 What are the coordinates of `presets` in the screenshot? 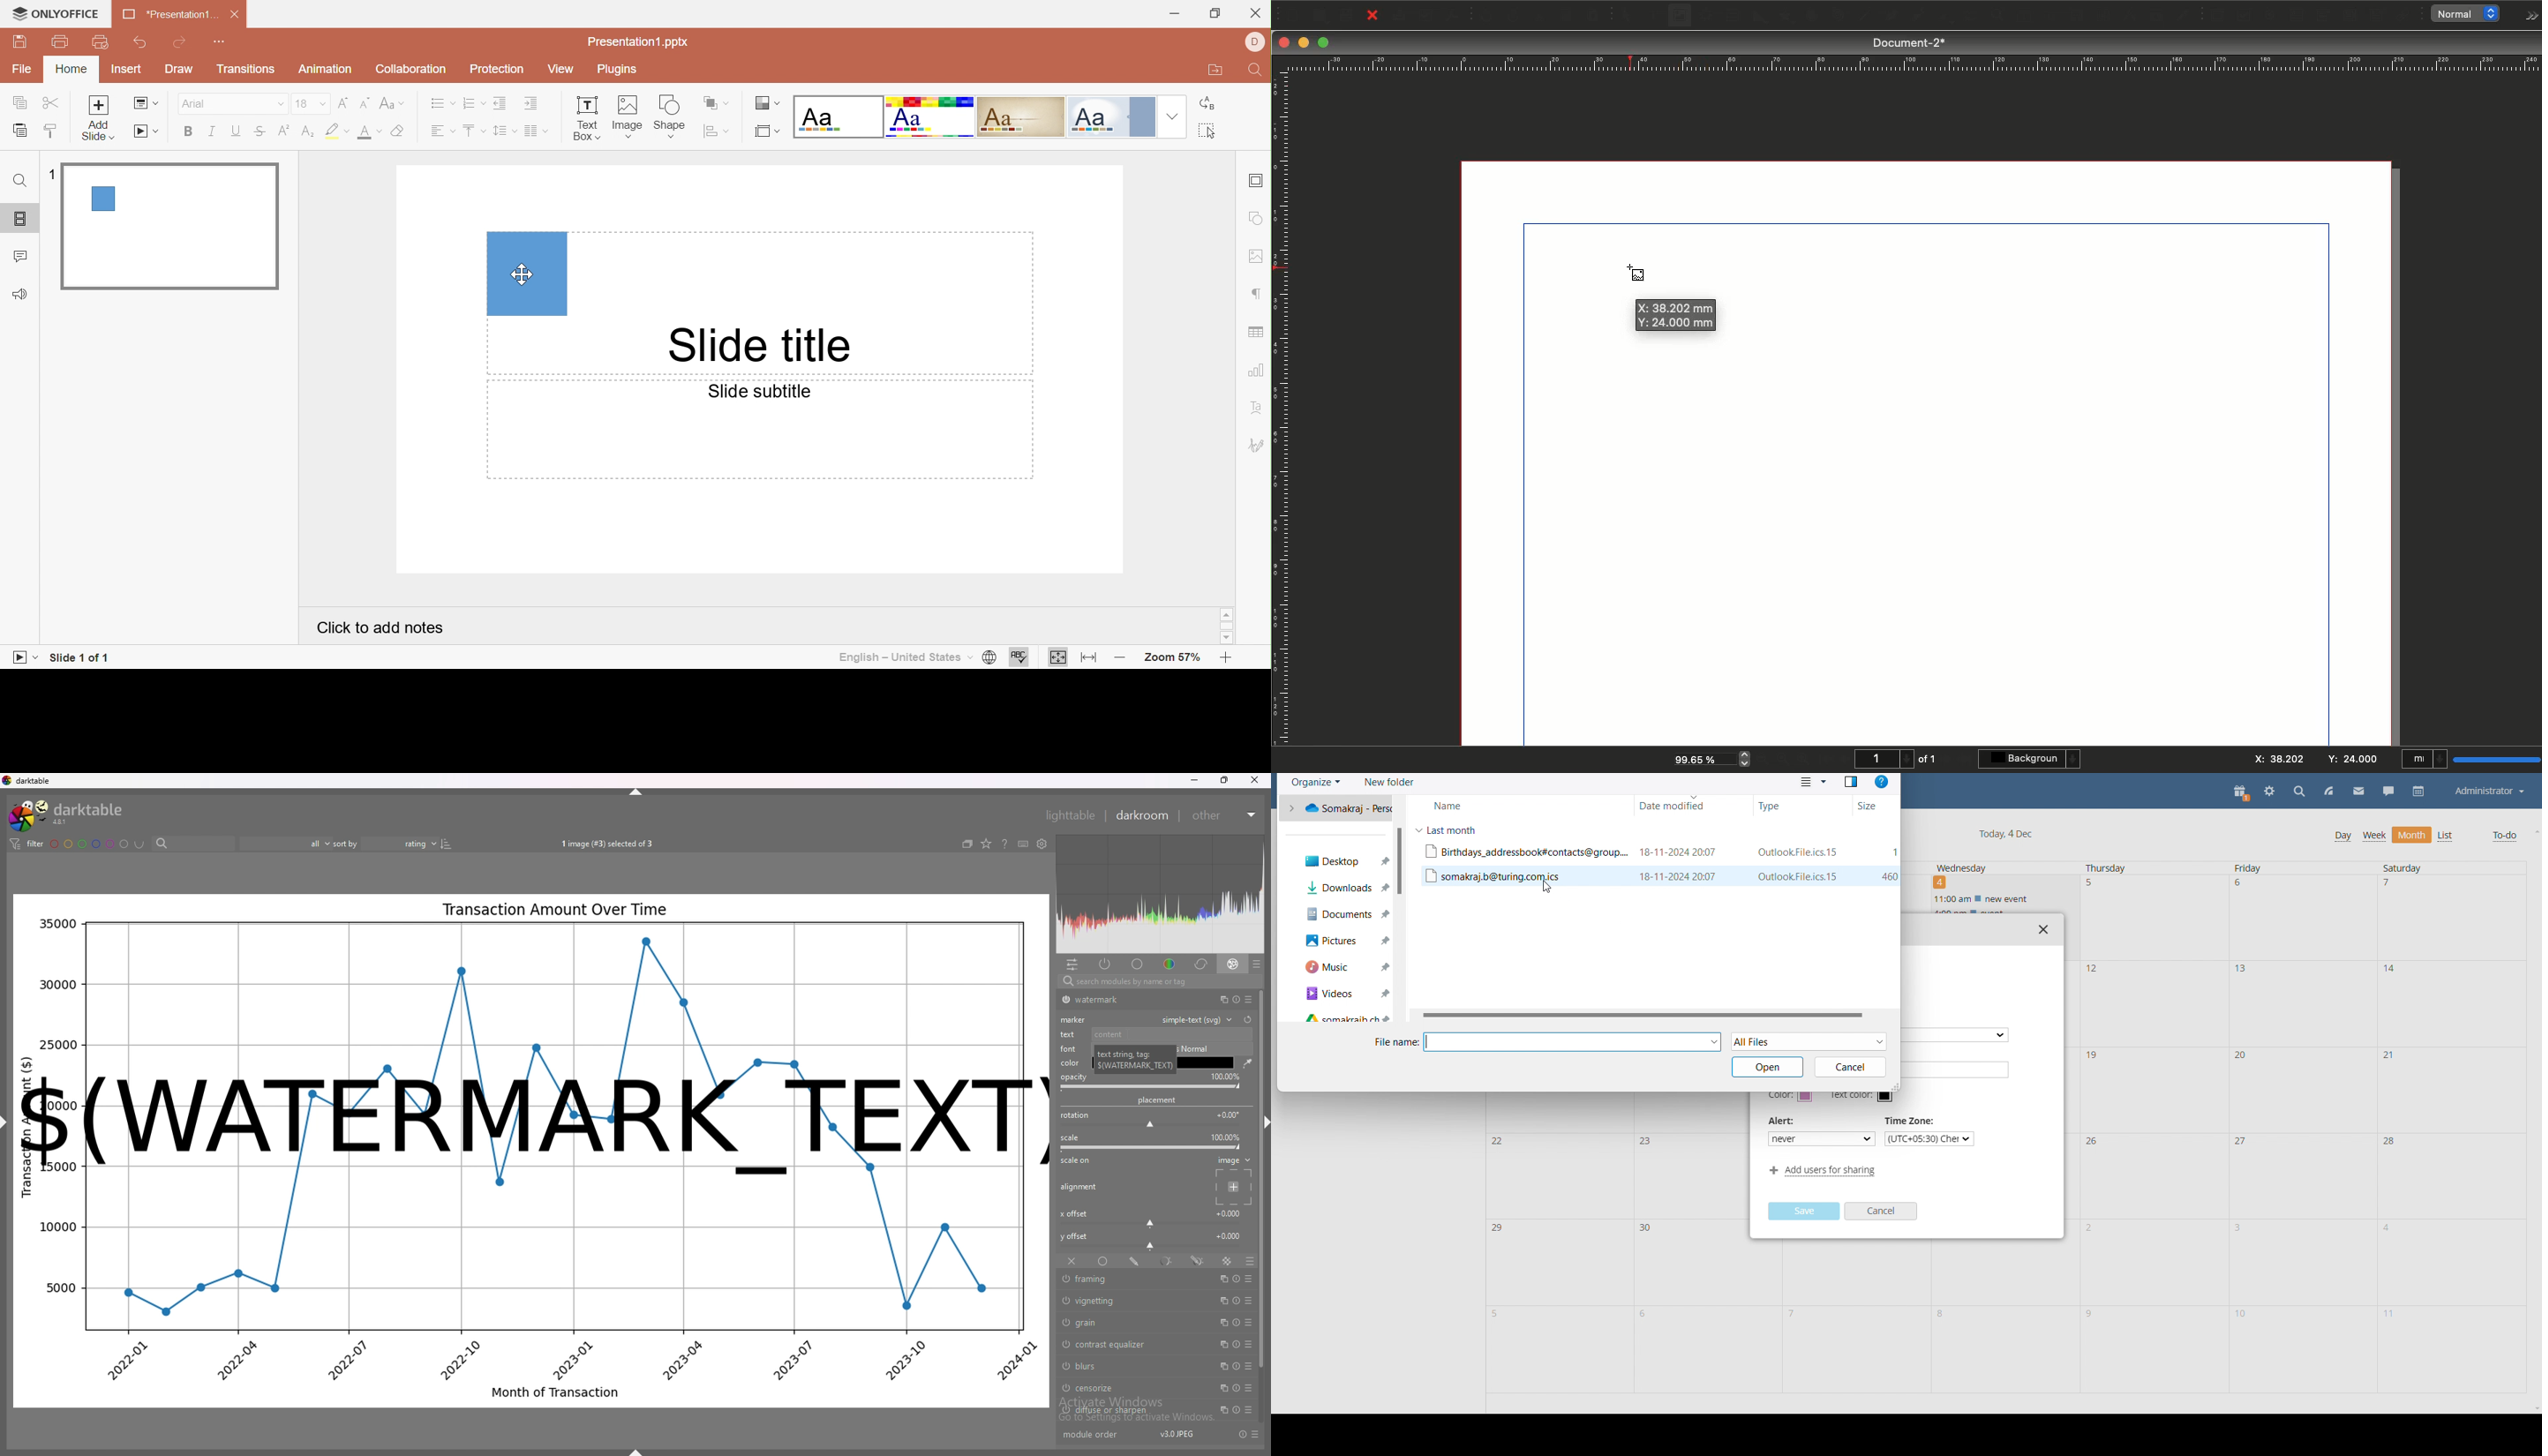 It's located at (1249, 1323).